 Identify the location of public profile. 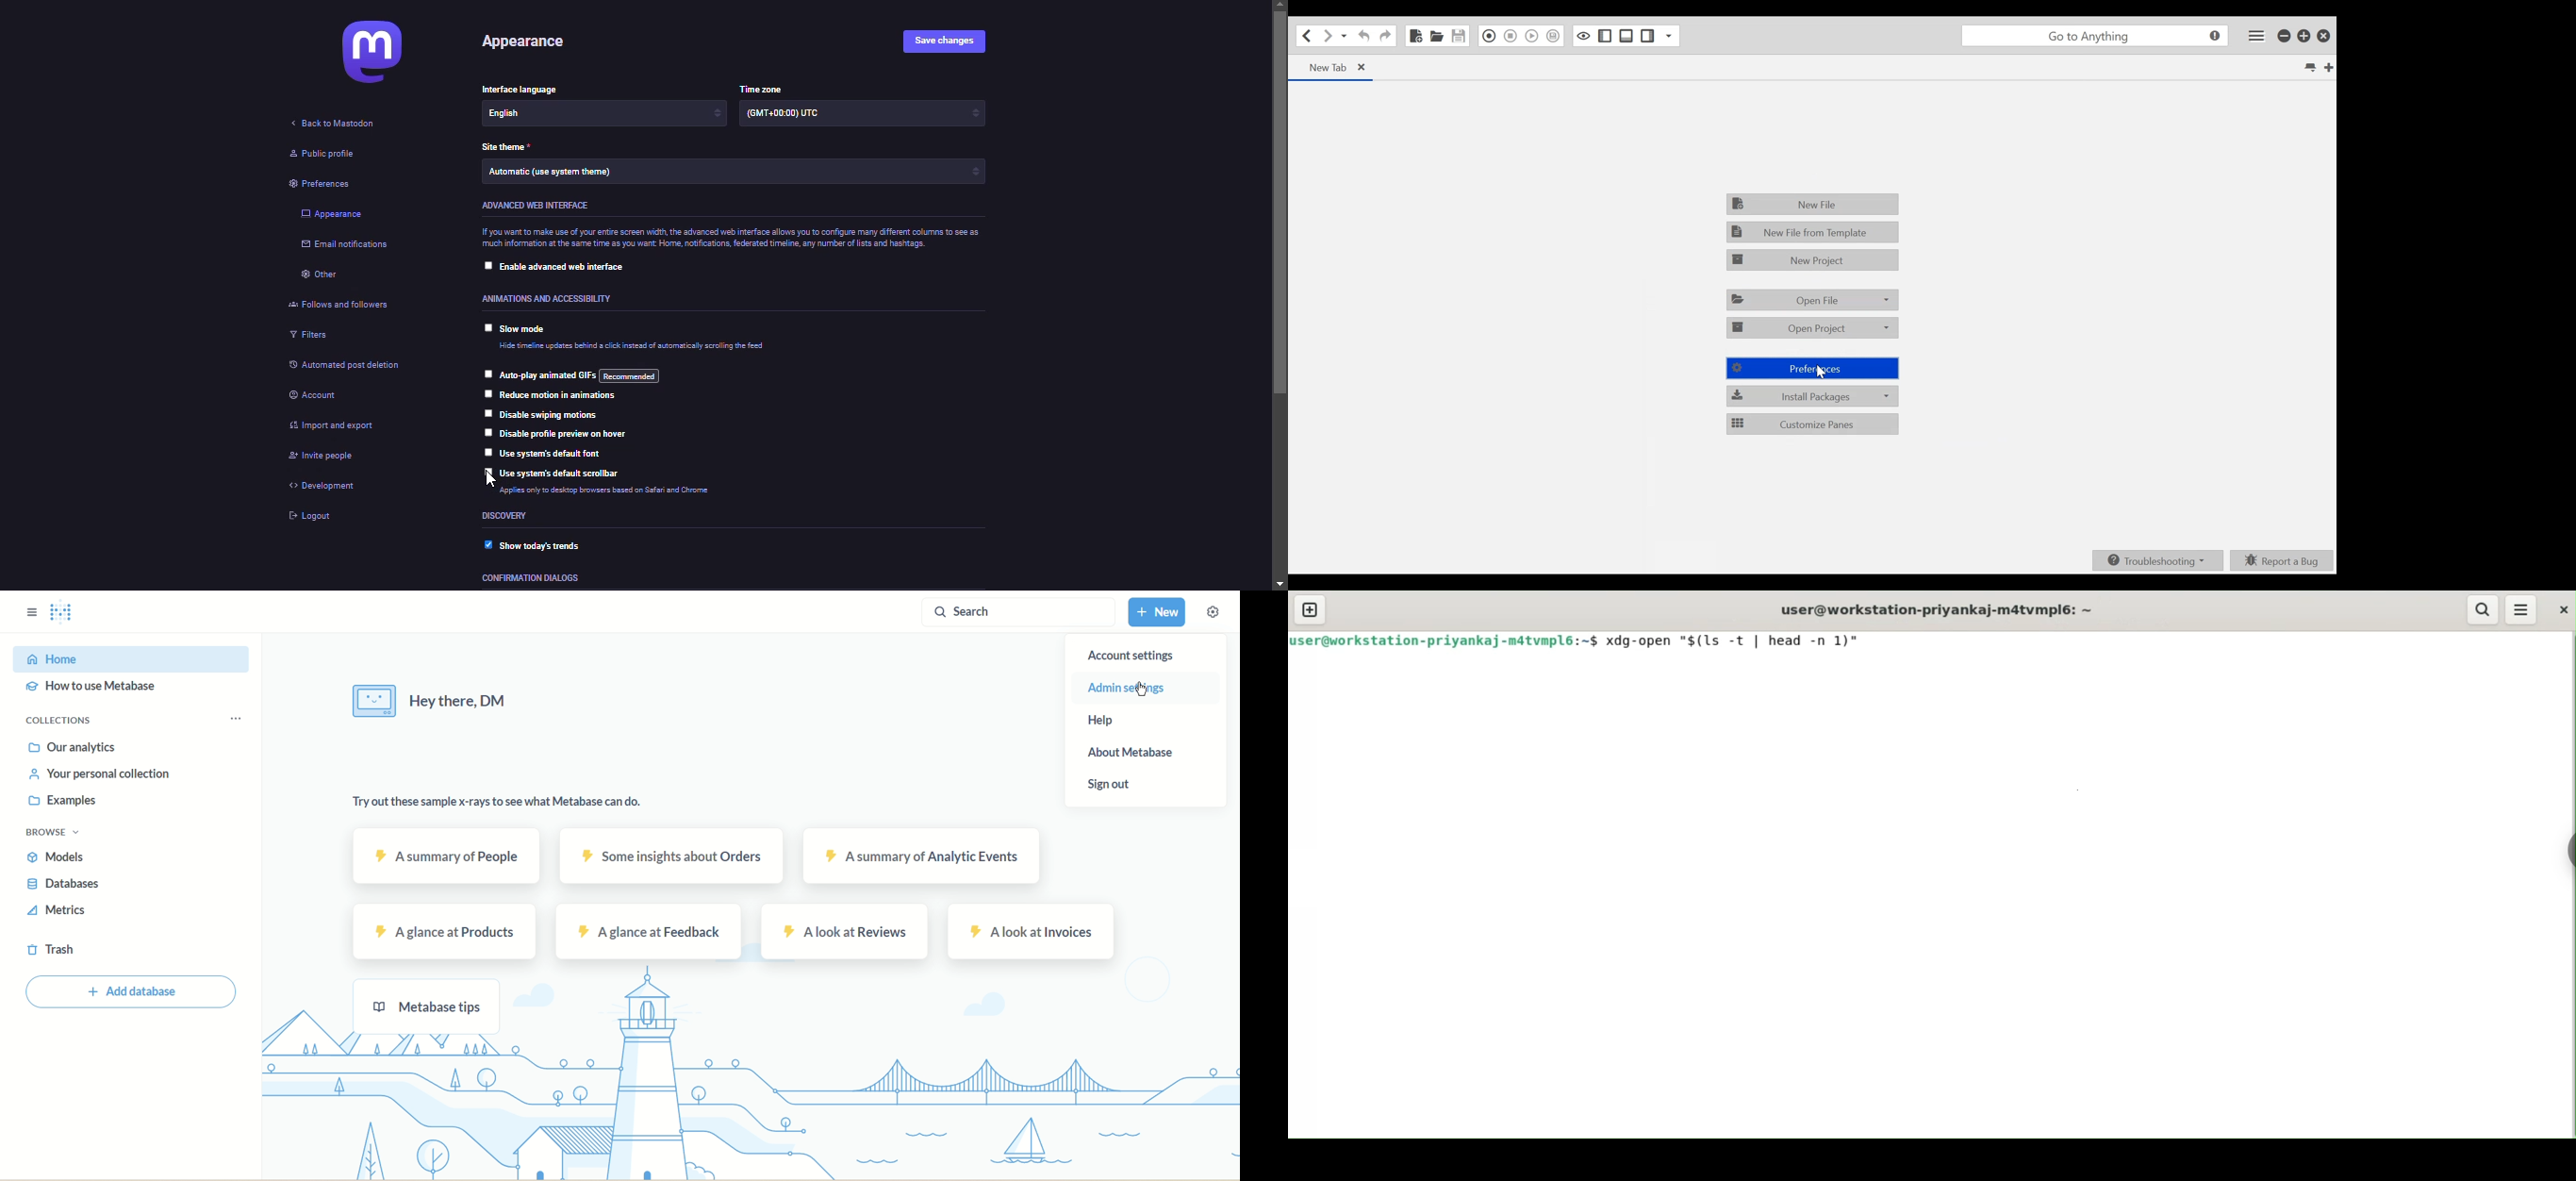
(322, 156).